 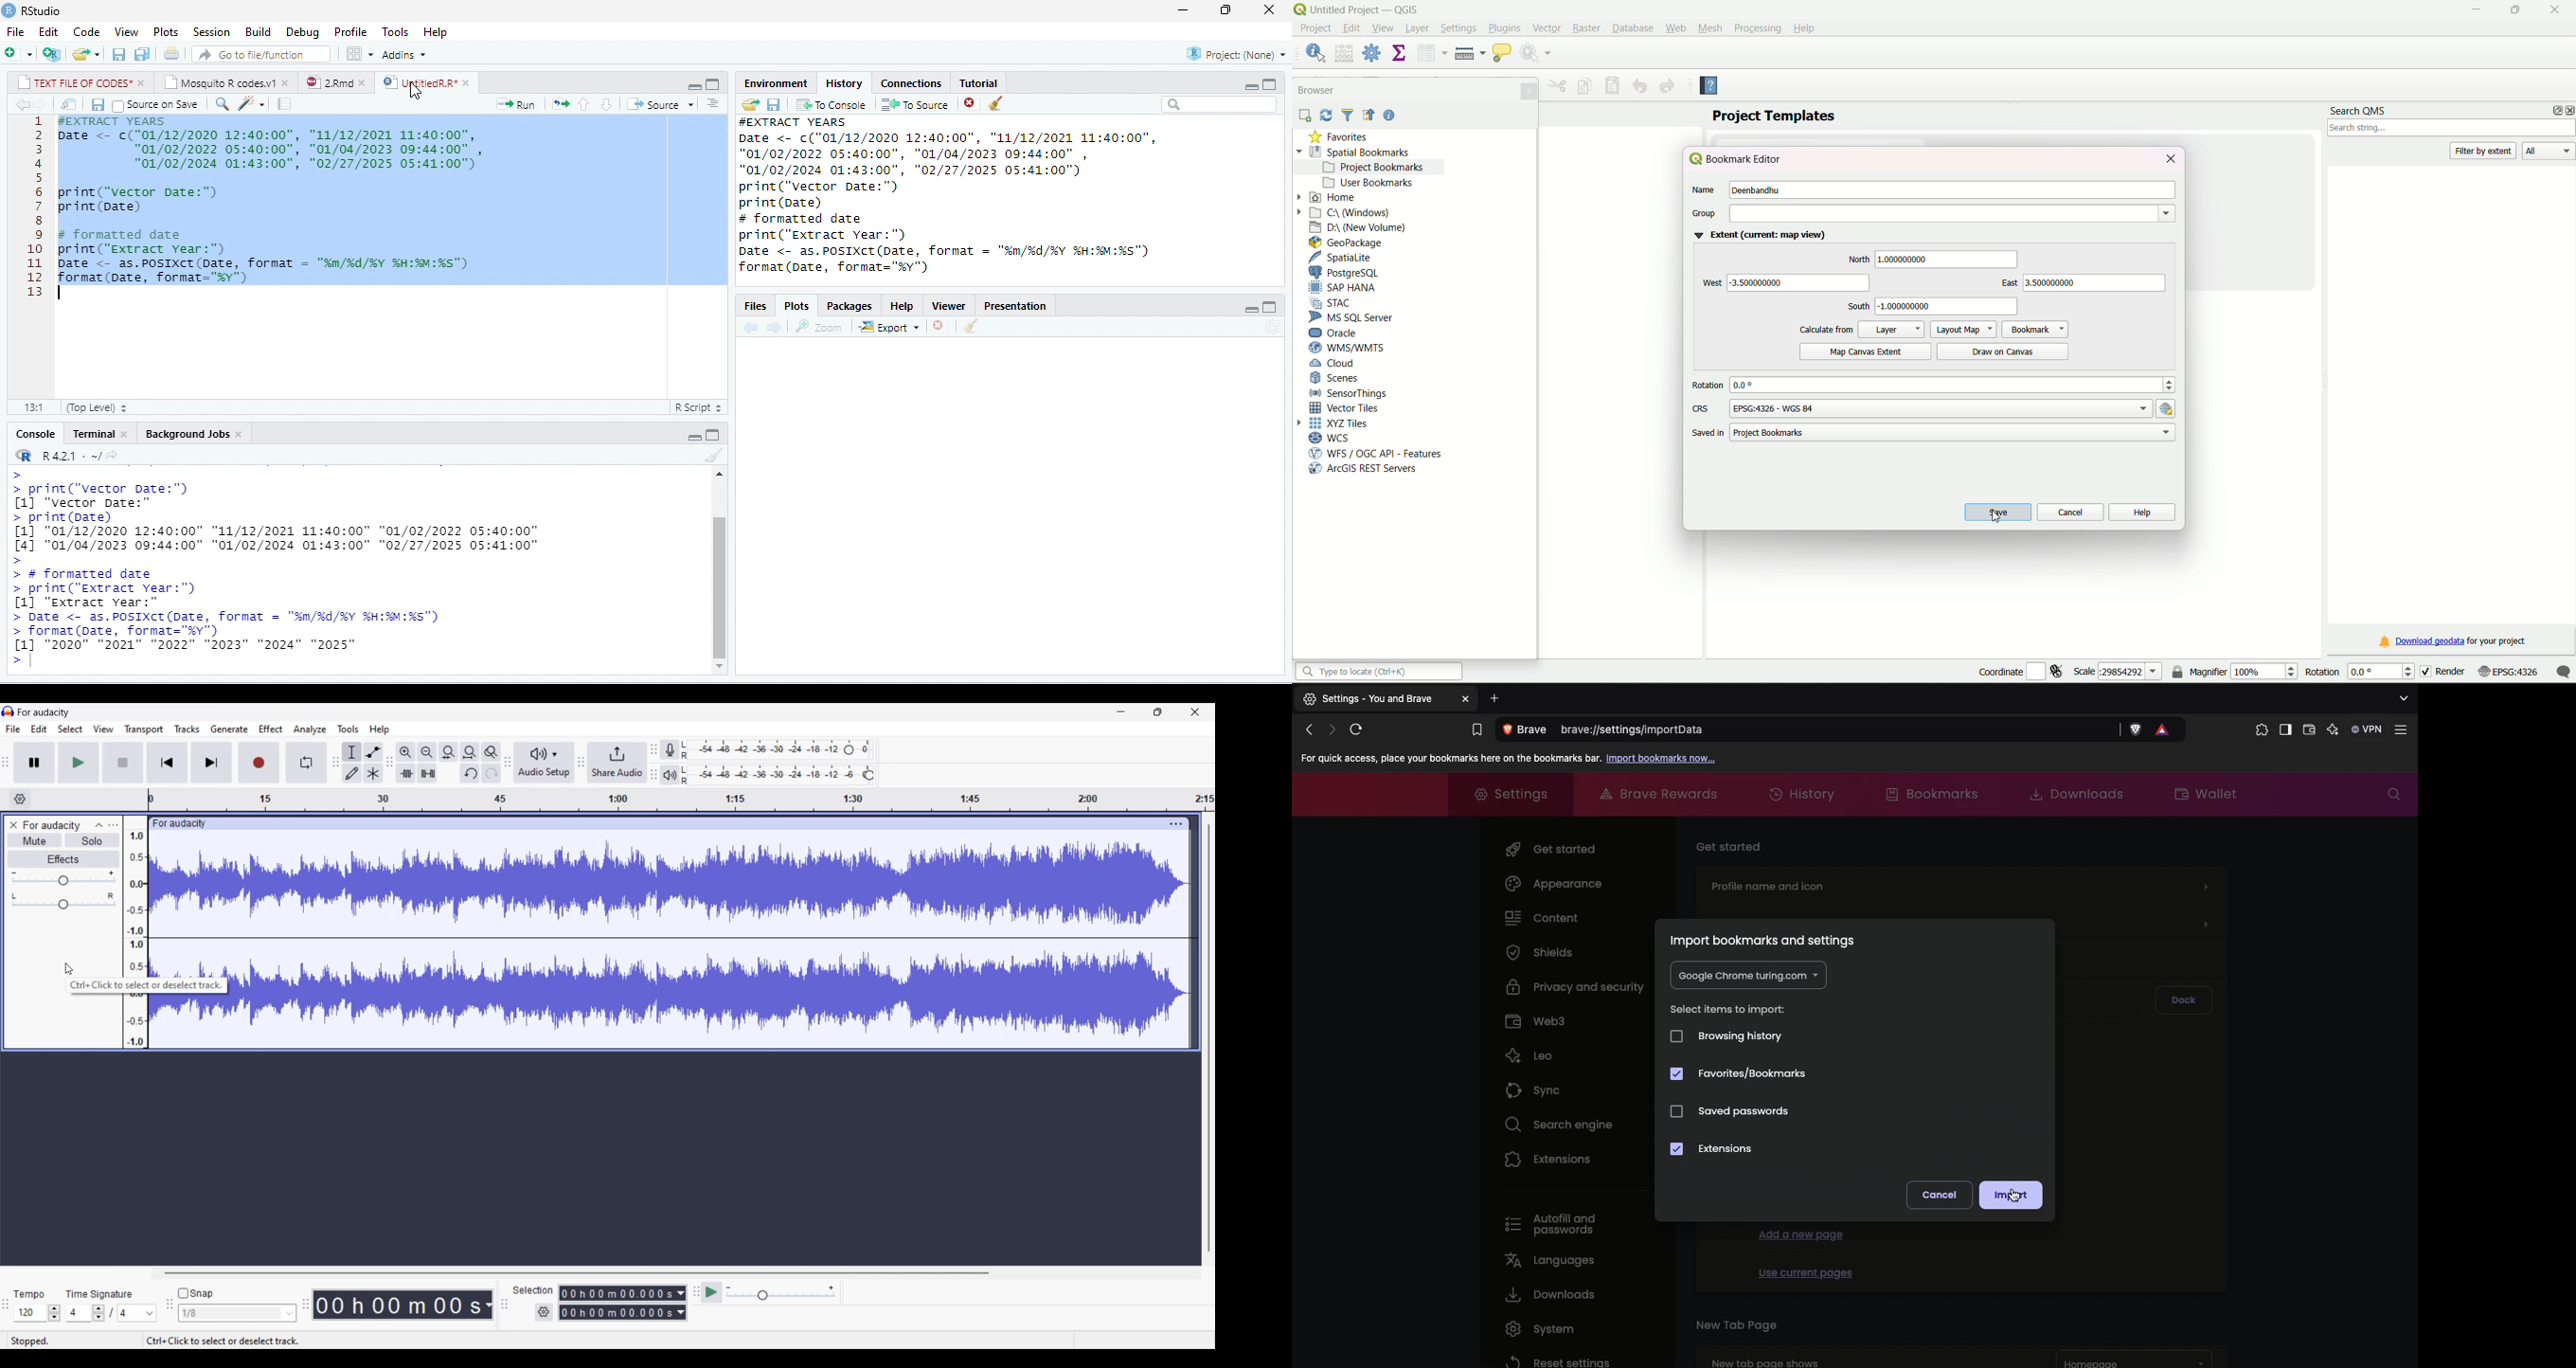 I want to click on Raster, so click(x=1588, y=29).